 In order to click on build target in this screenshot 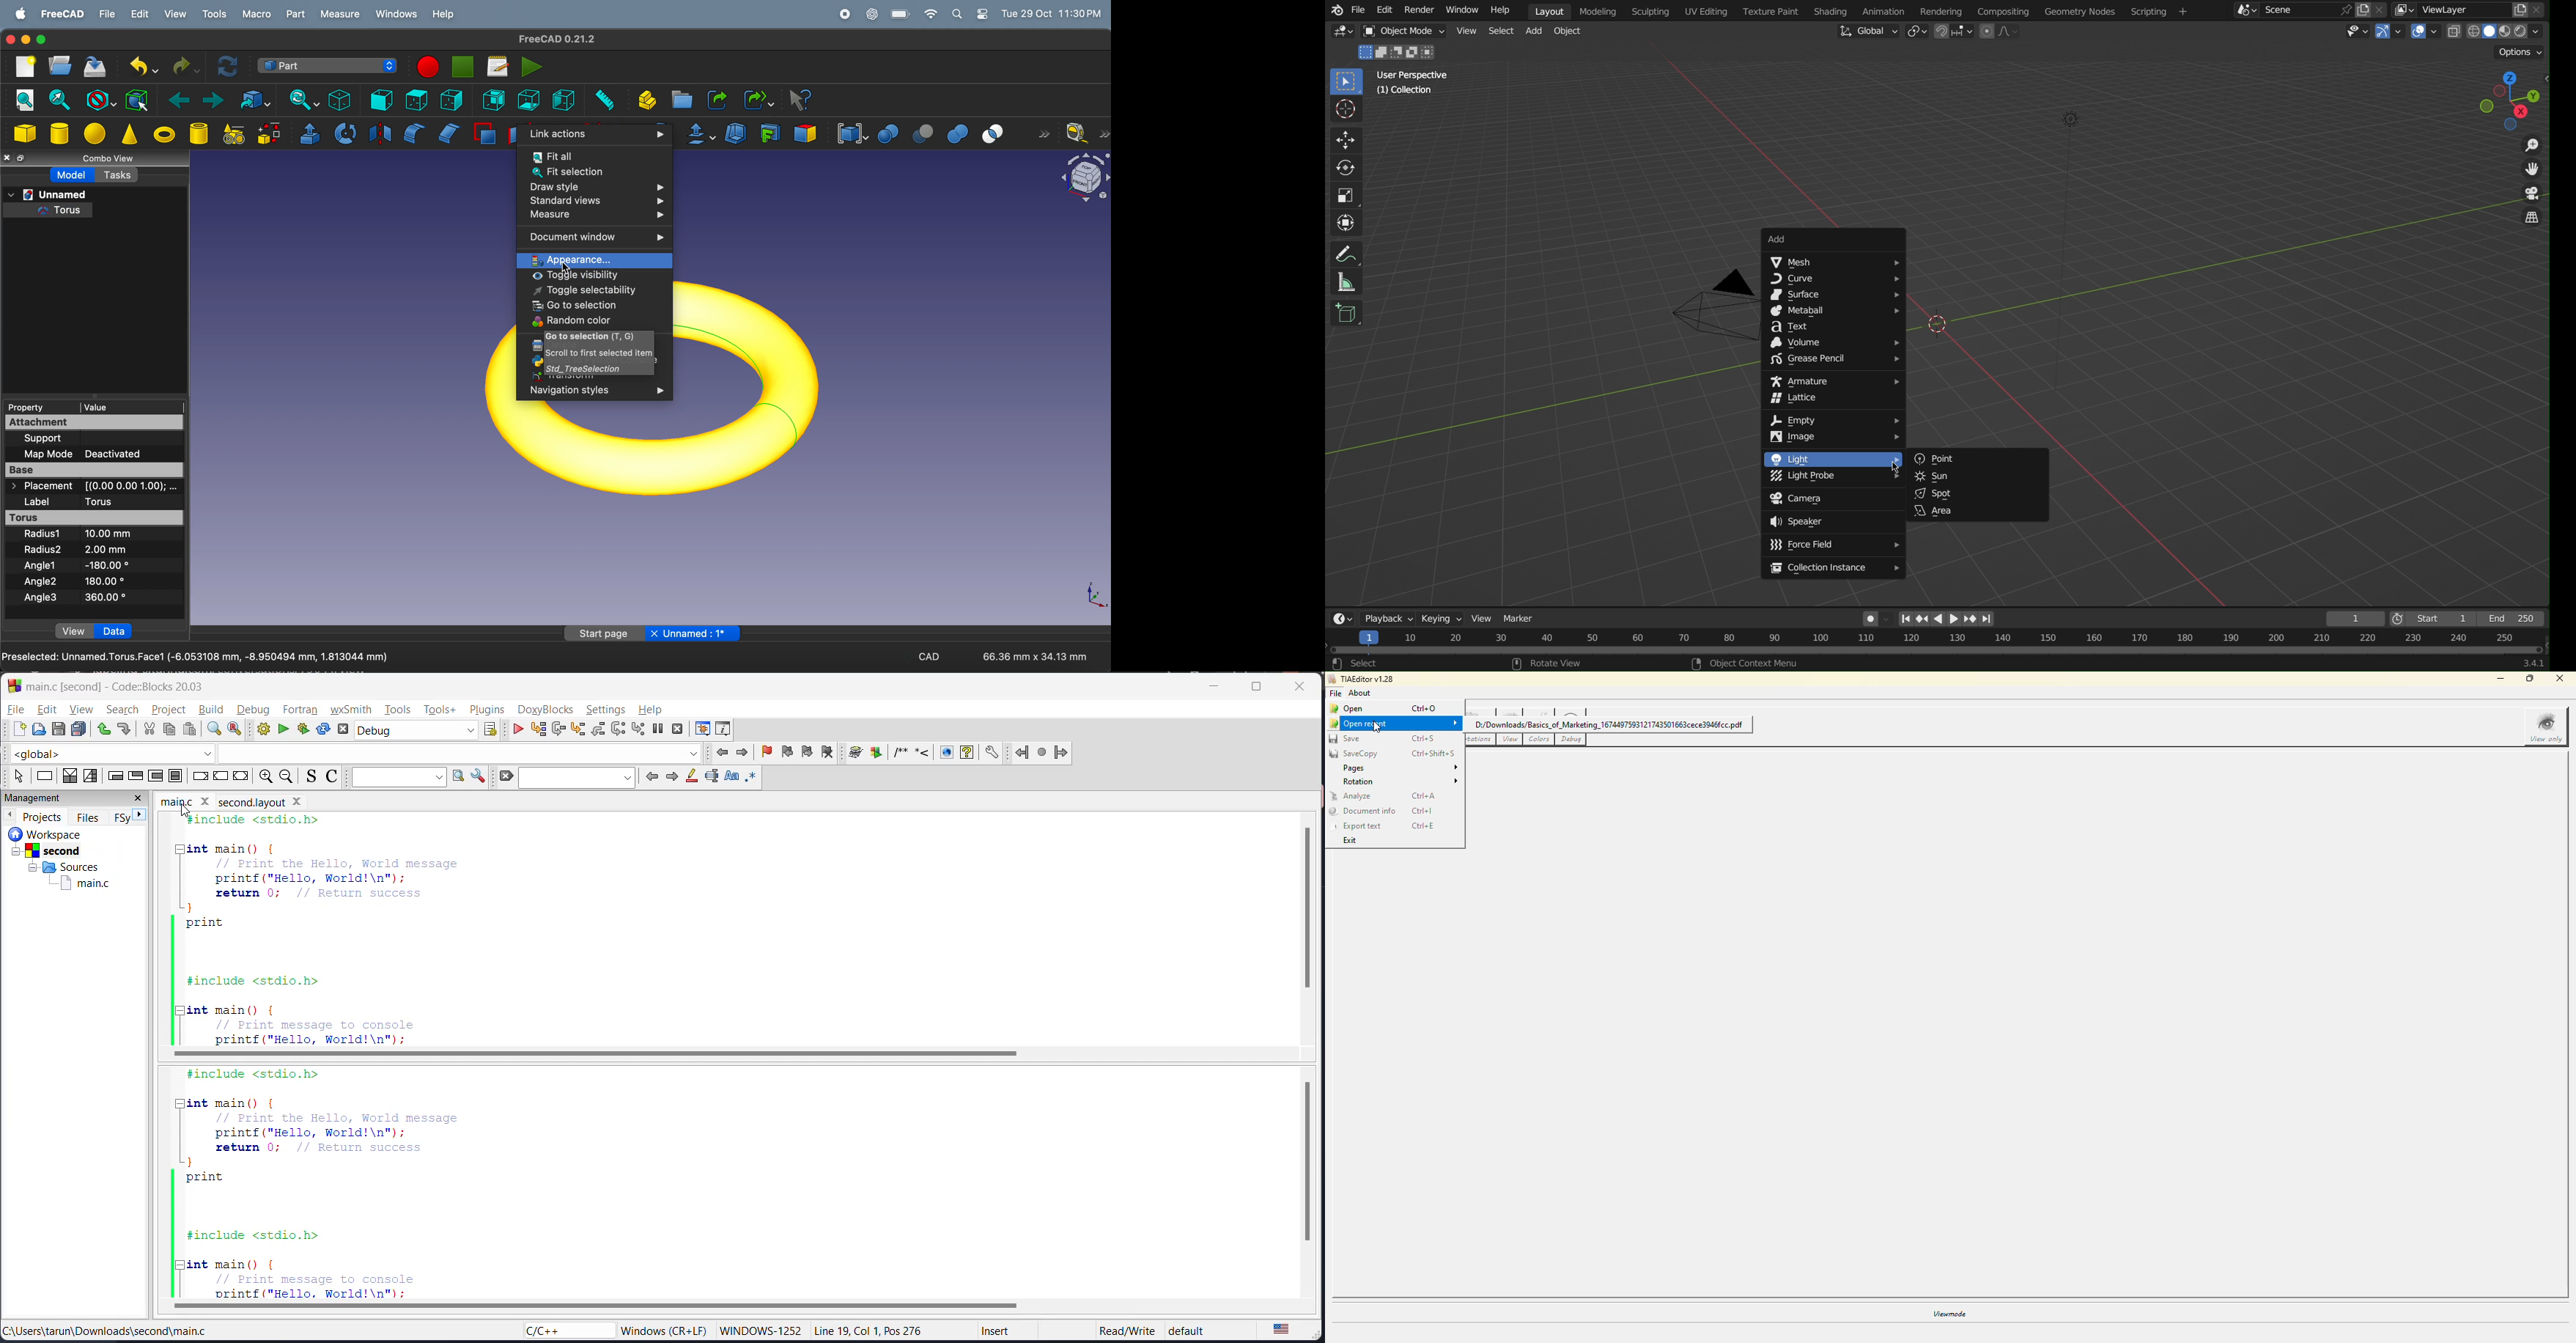, I will do `click(417, 730)`.